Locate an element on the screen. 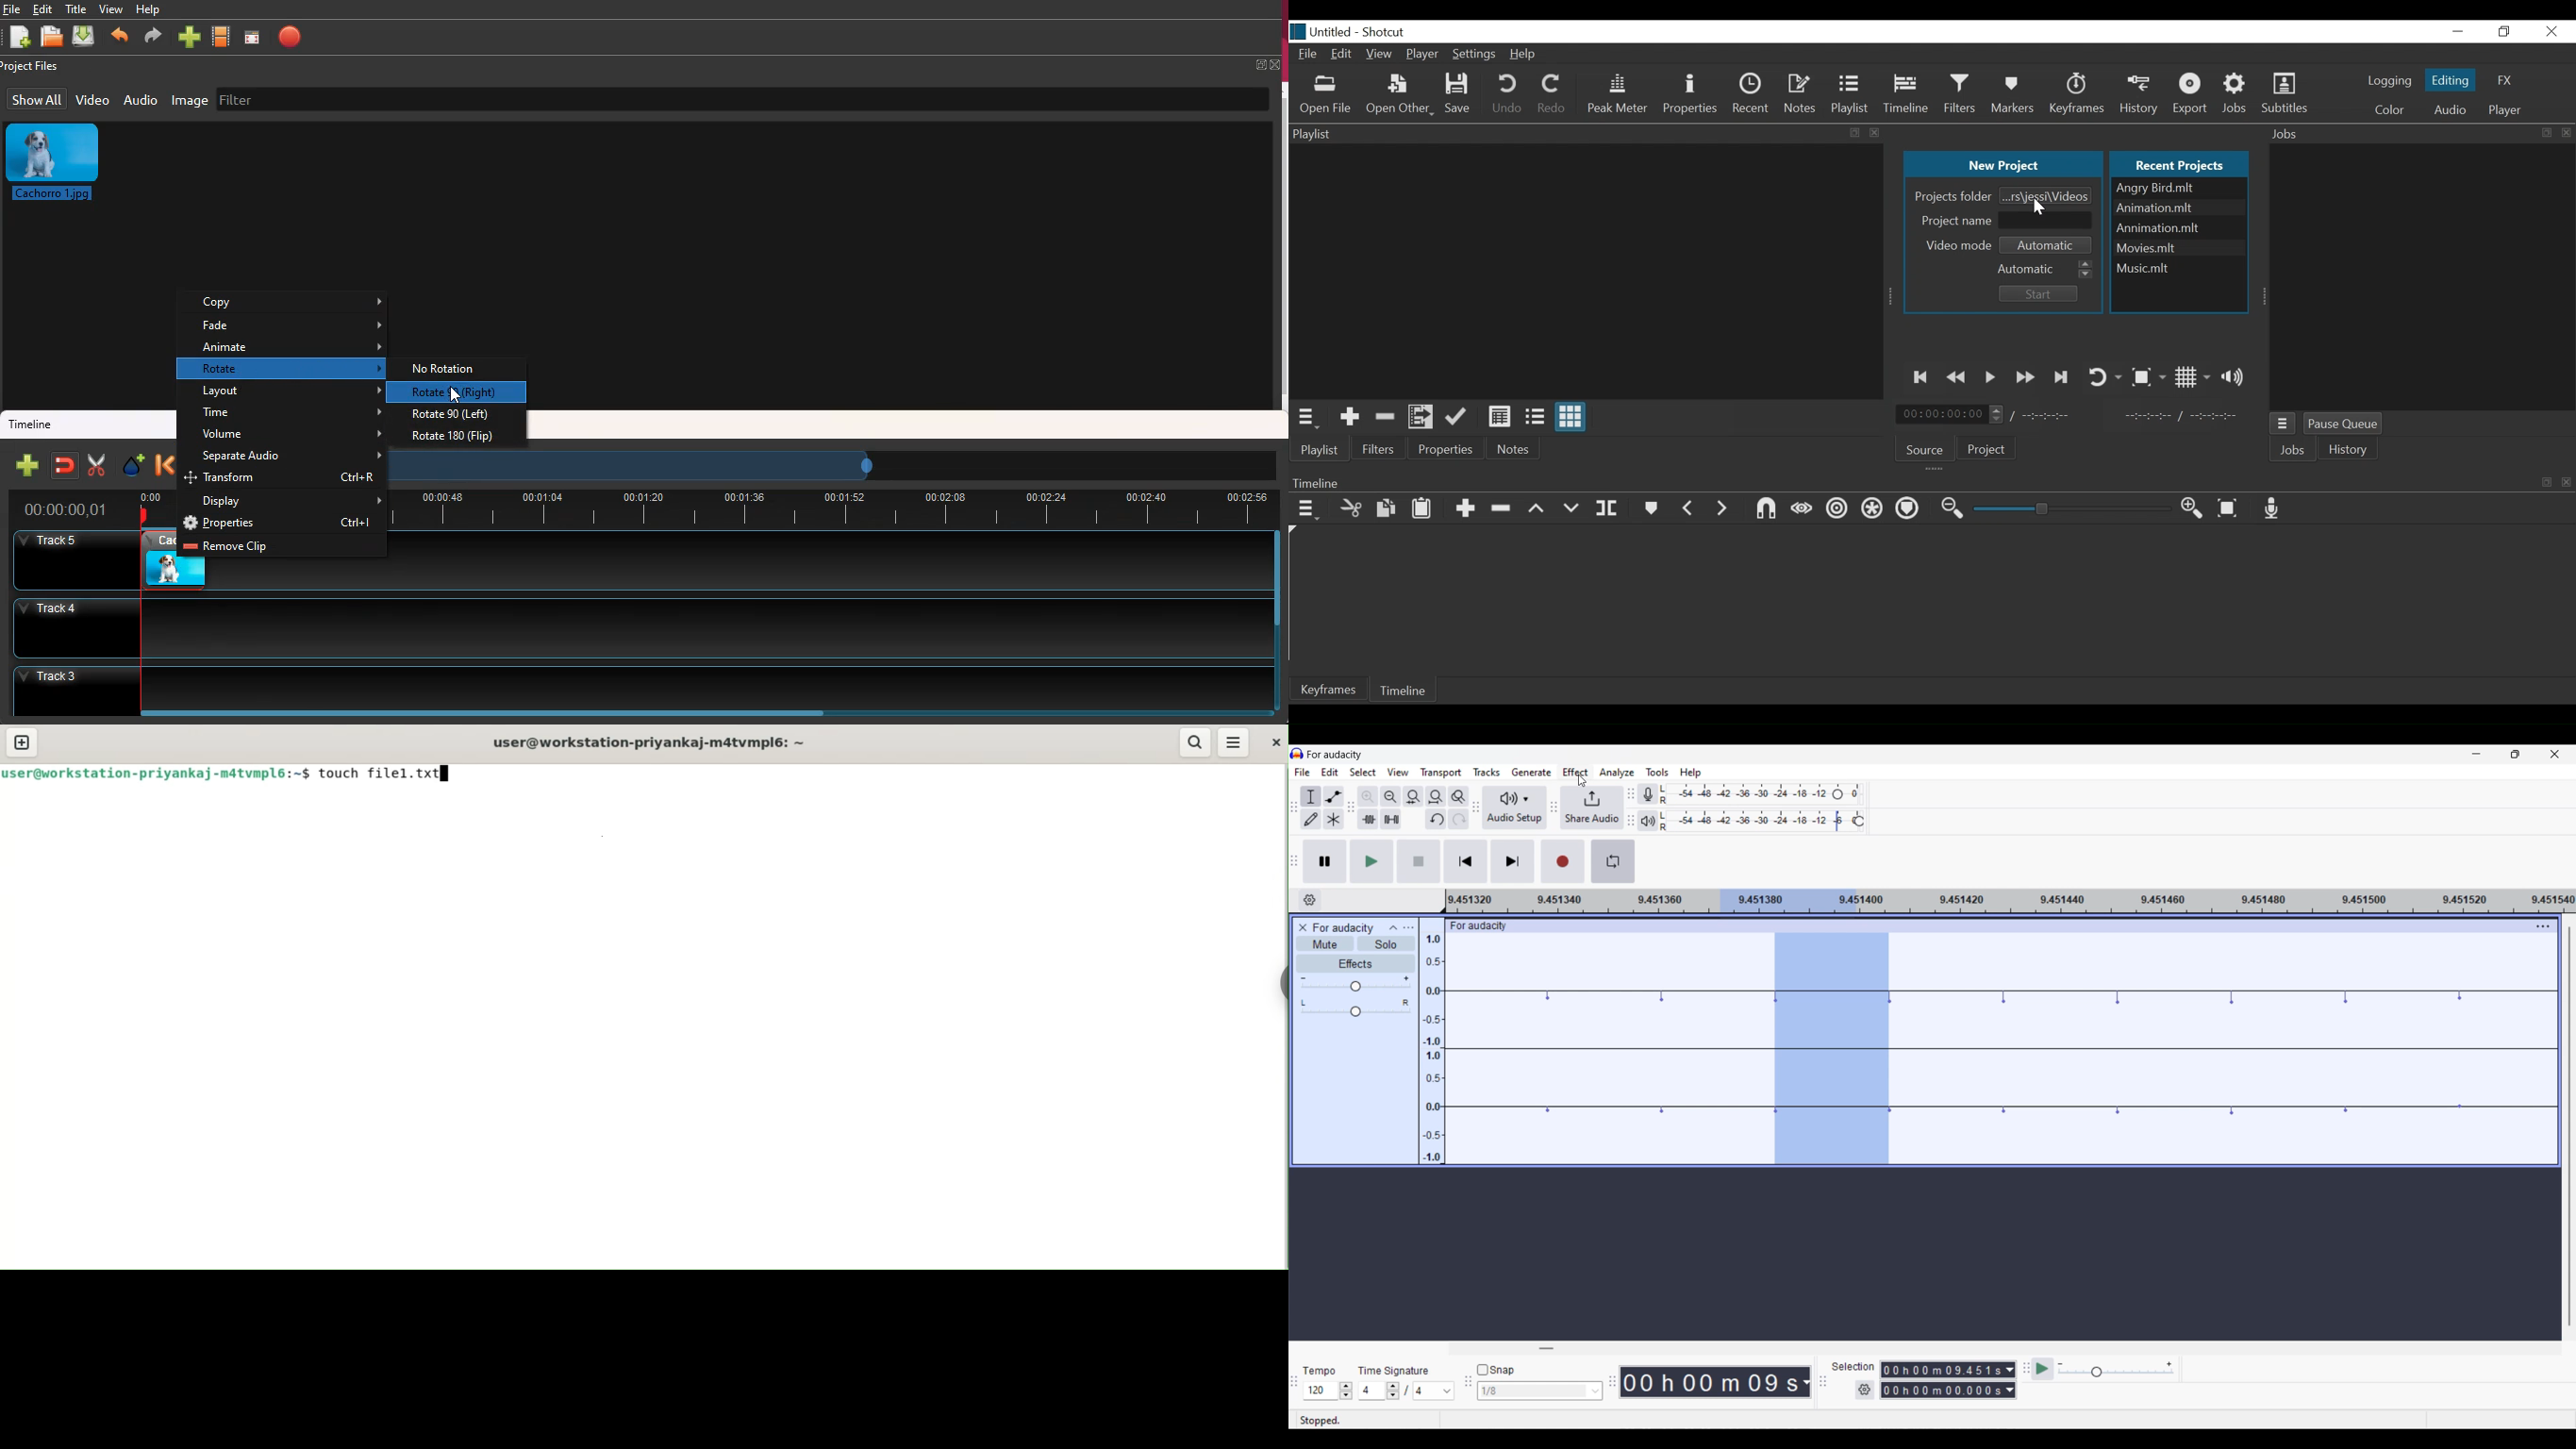  Multi-tool is located at coordinates (1334, 819).